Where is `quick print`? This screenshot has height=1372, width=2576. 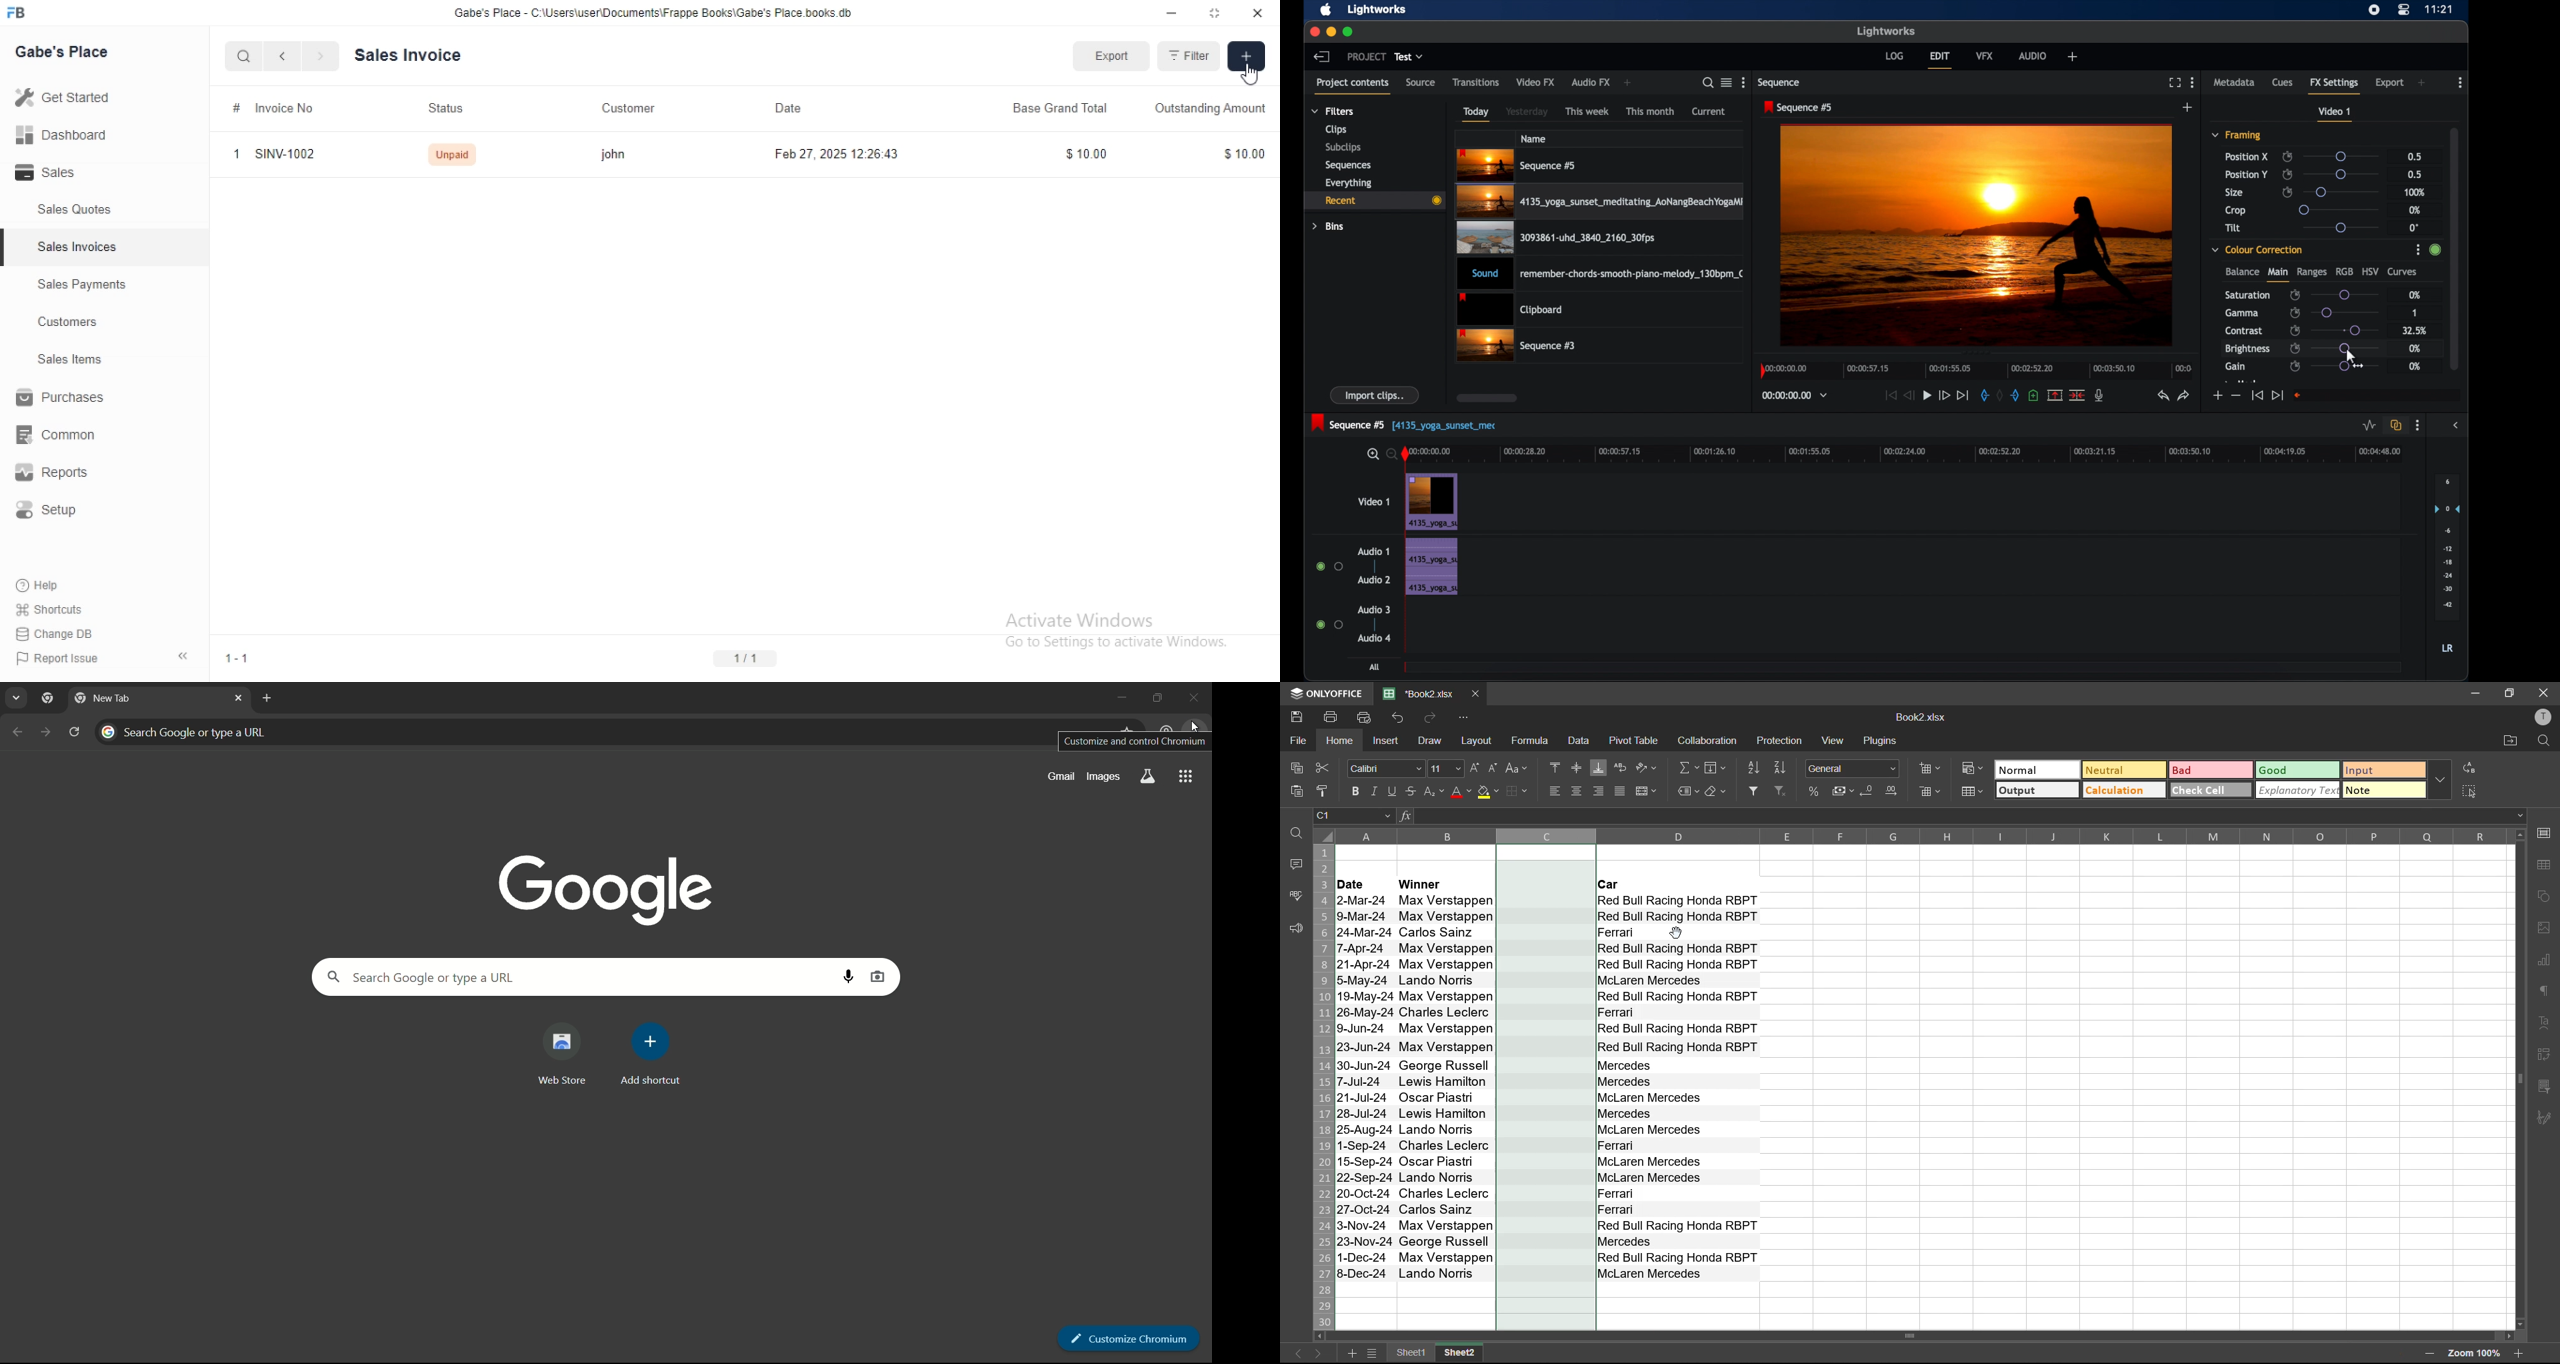 quick print is located at coordinates (1367, 717).